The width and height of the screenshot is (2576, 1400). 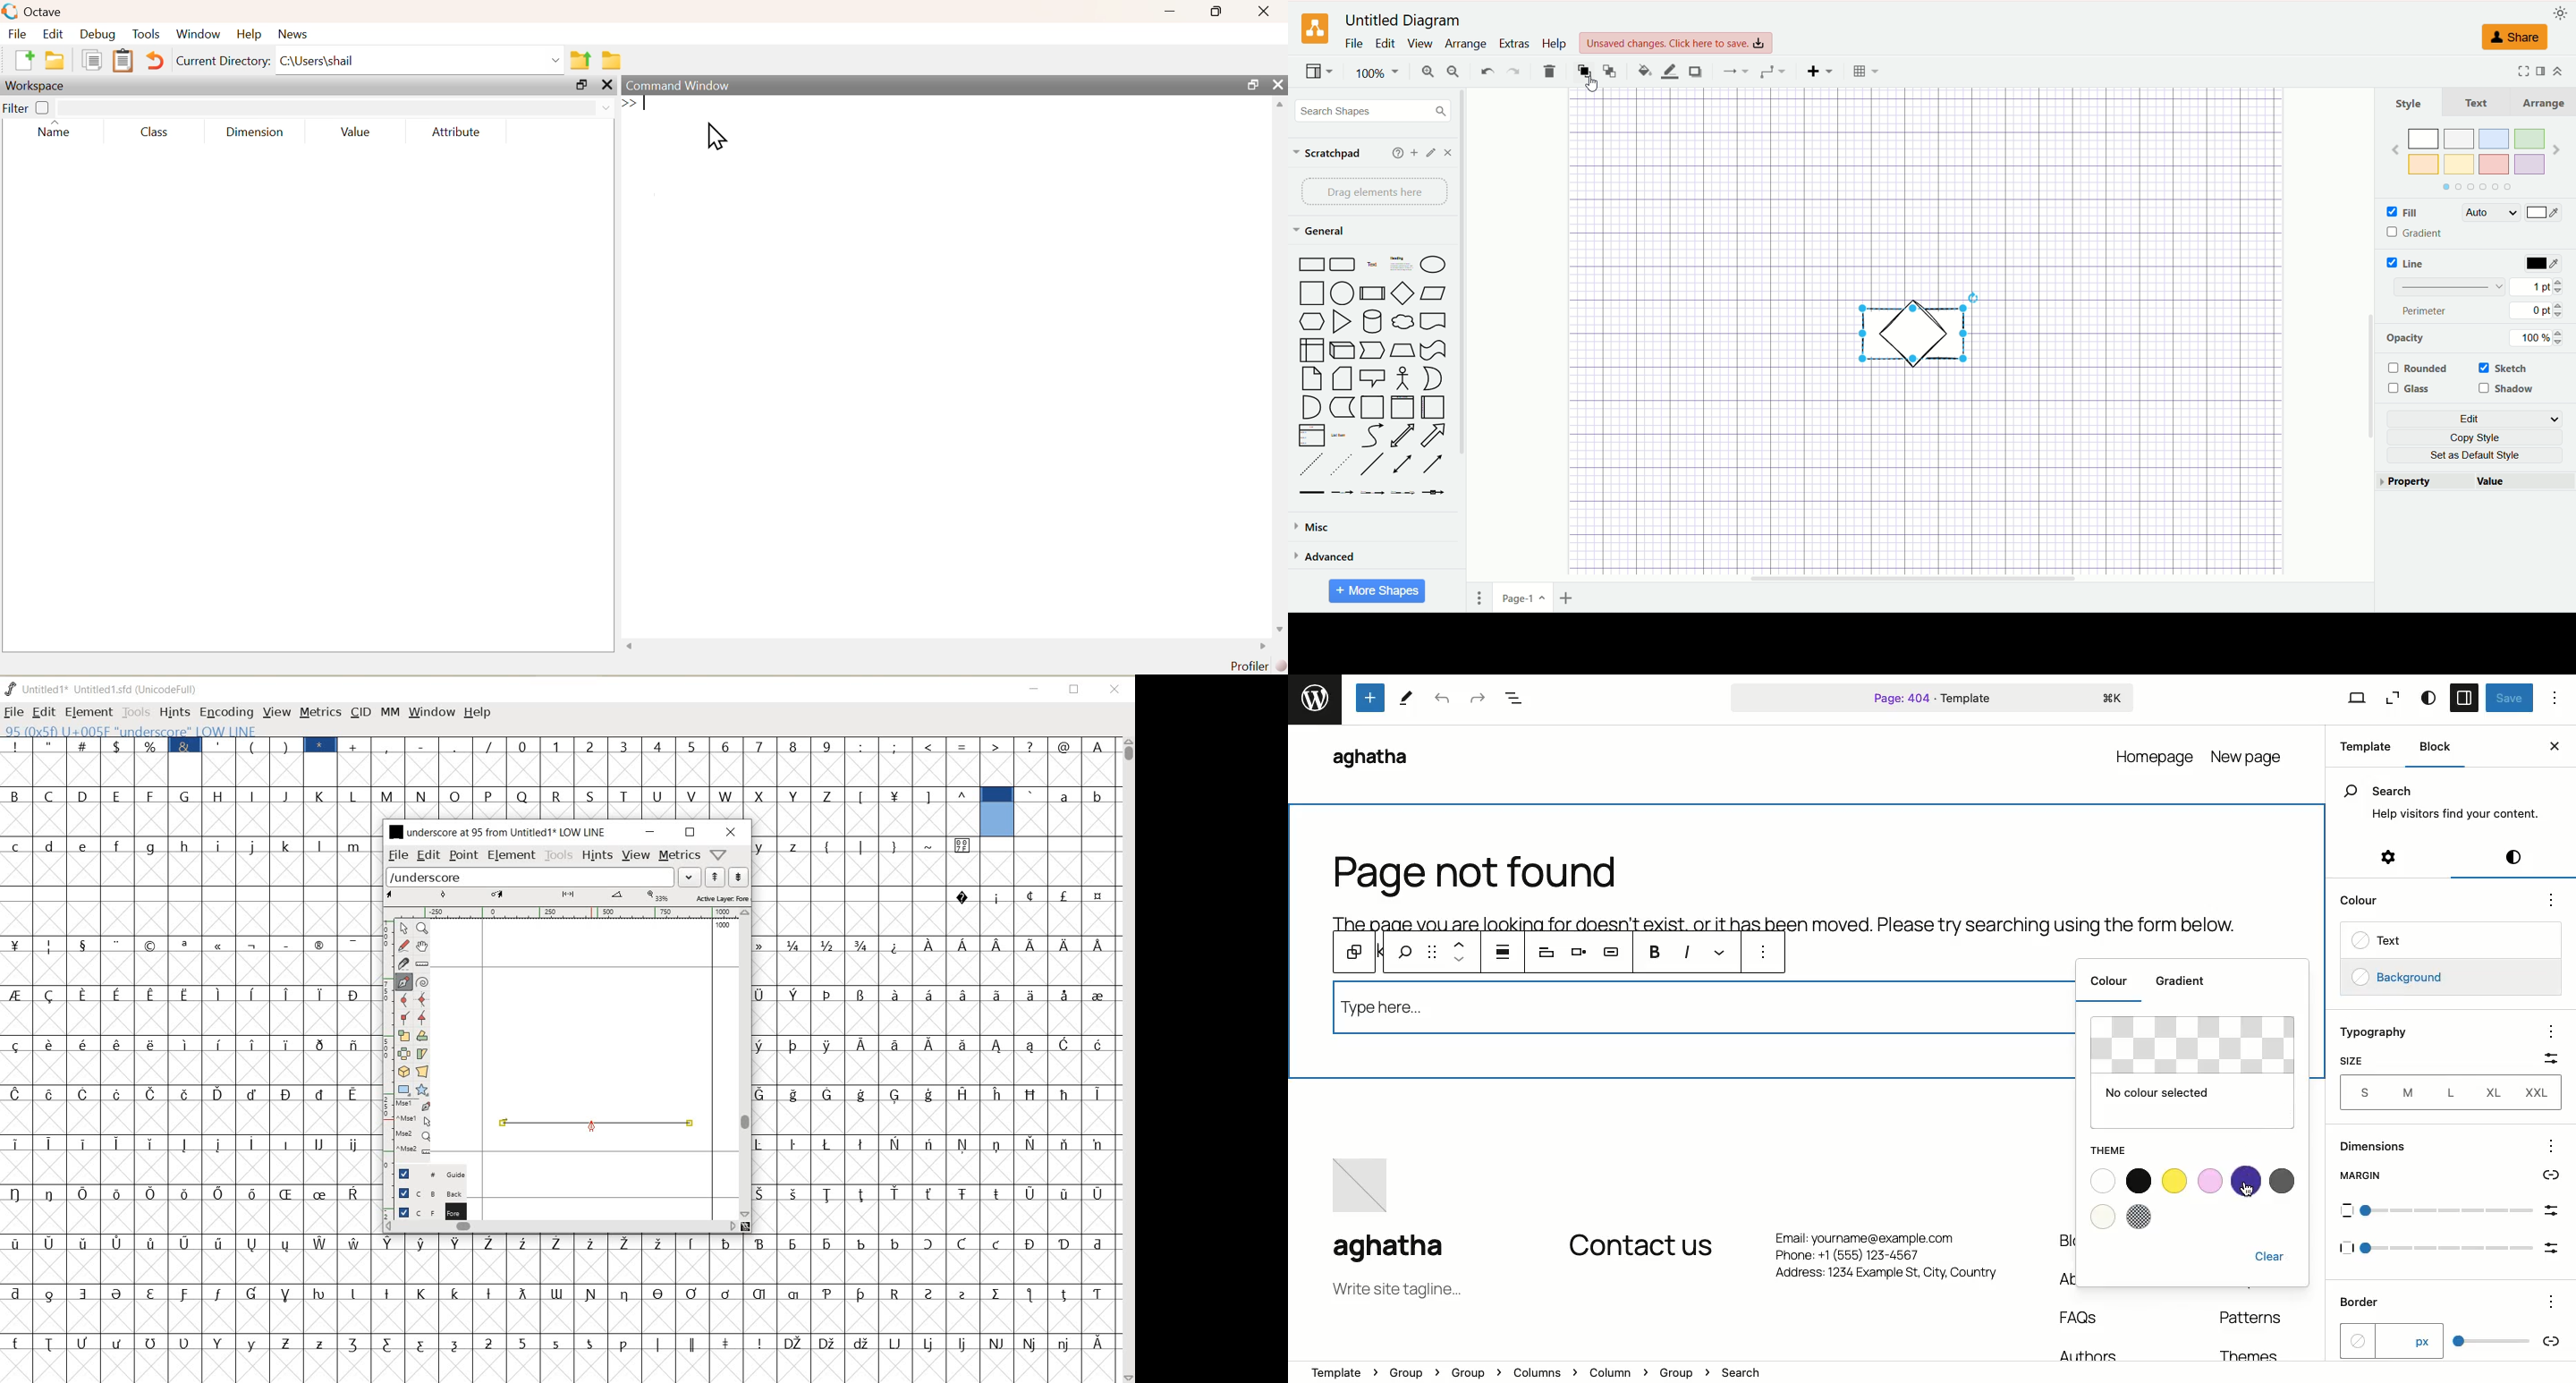 What do you see at coordinates (2522, 483) in the screenshot?
I see `value` at bounding box center [2522, 483].